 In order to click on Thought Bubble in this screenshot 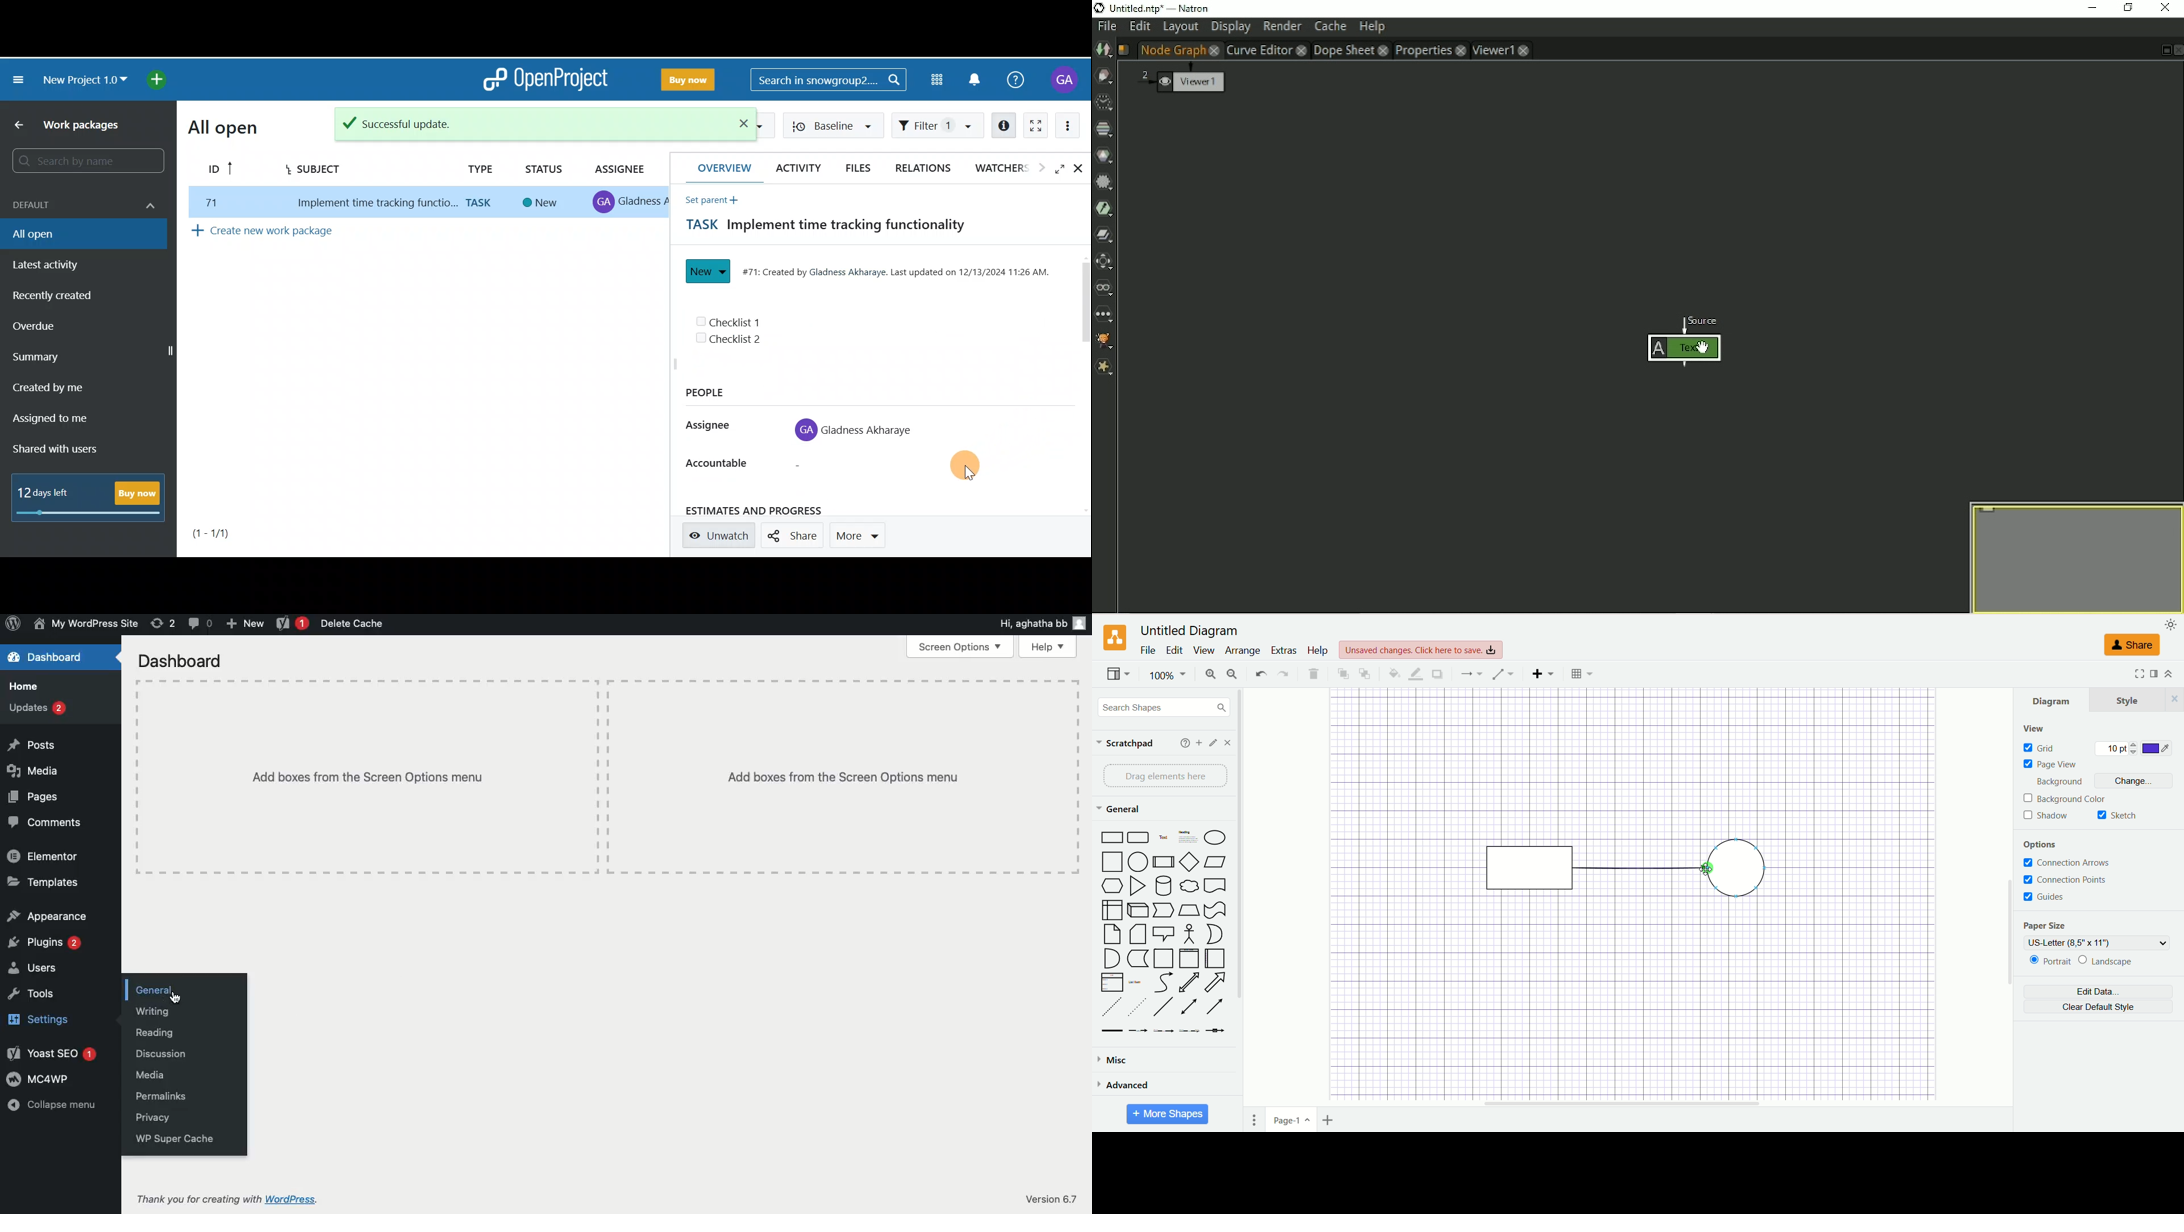, I will do `click(1190, 886)`.